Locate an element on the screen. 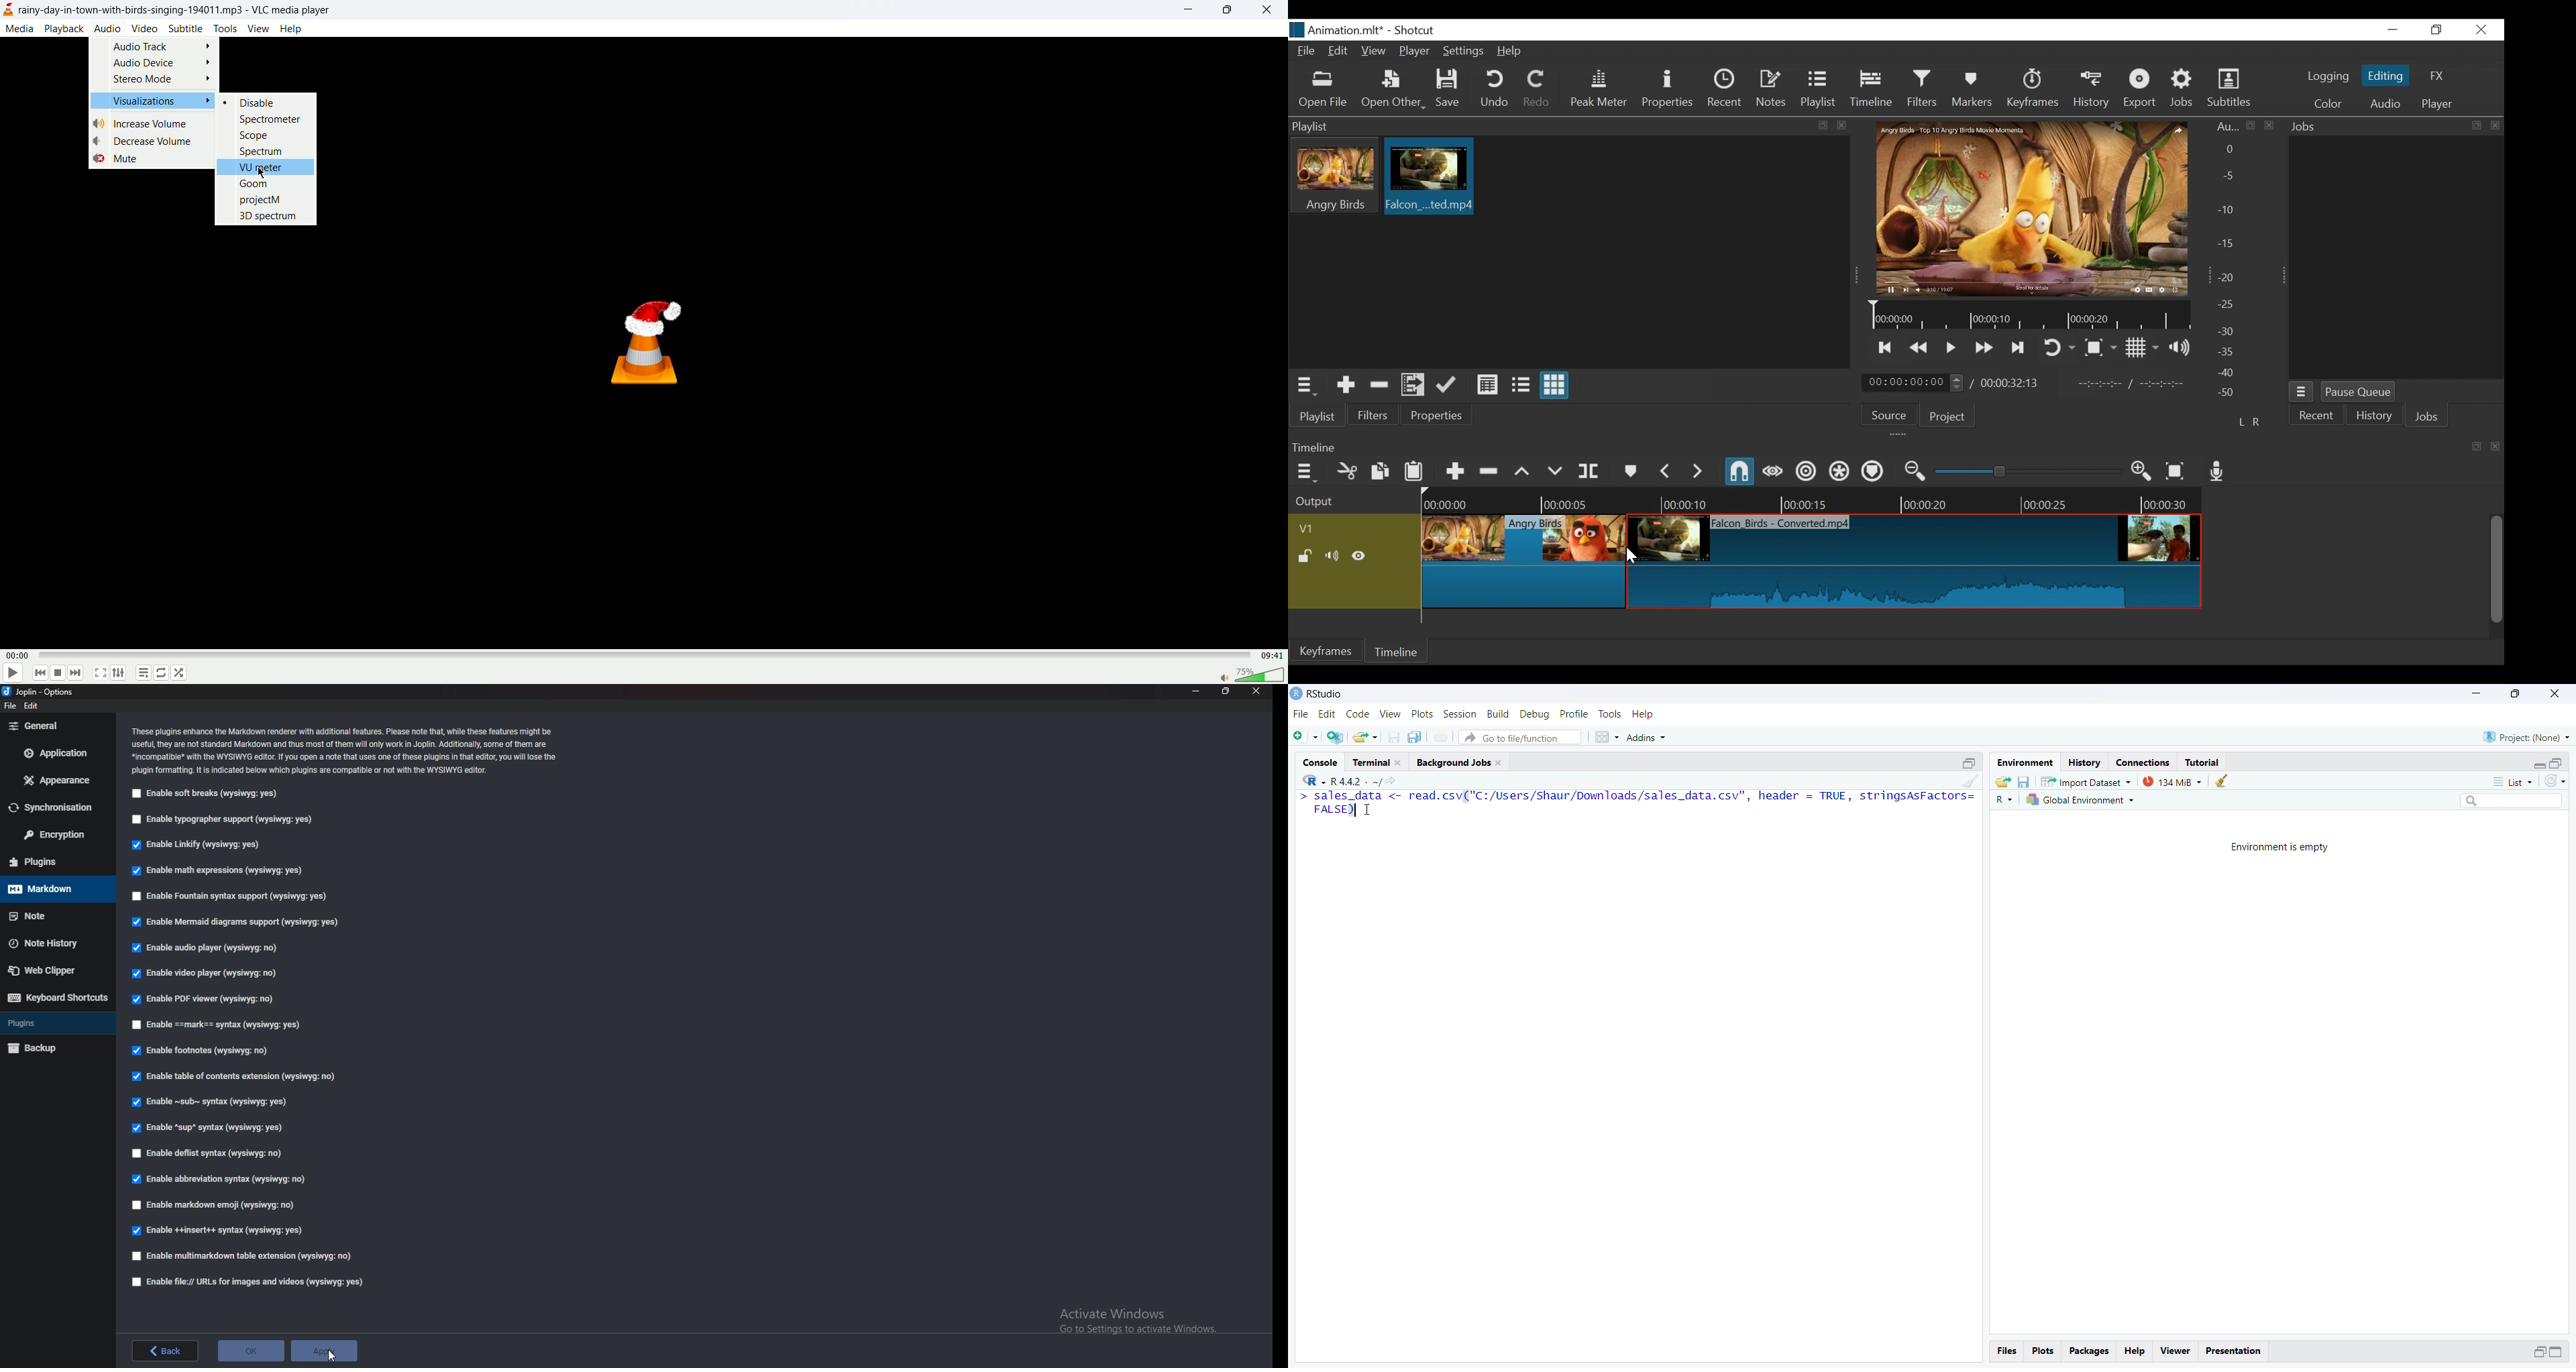 This screenshot has width=2576, height=1372. Remove Cut is located at coordinates (1380, 384).